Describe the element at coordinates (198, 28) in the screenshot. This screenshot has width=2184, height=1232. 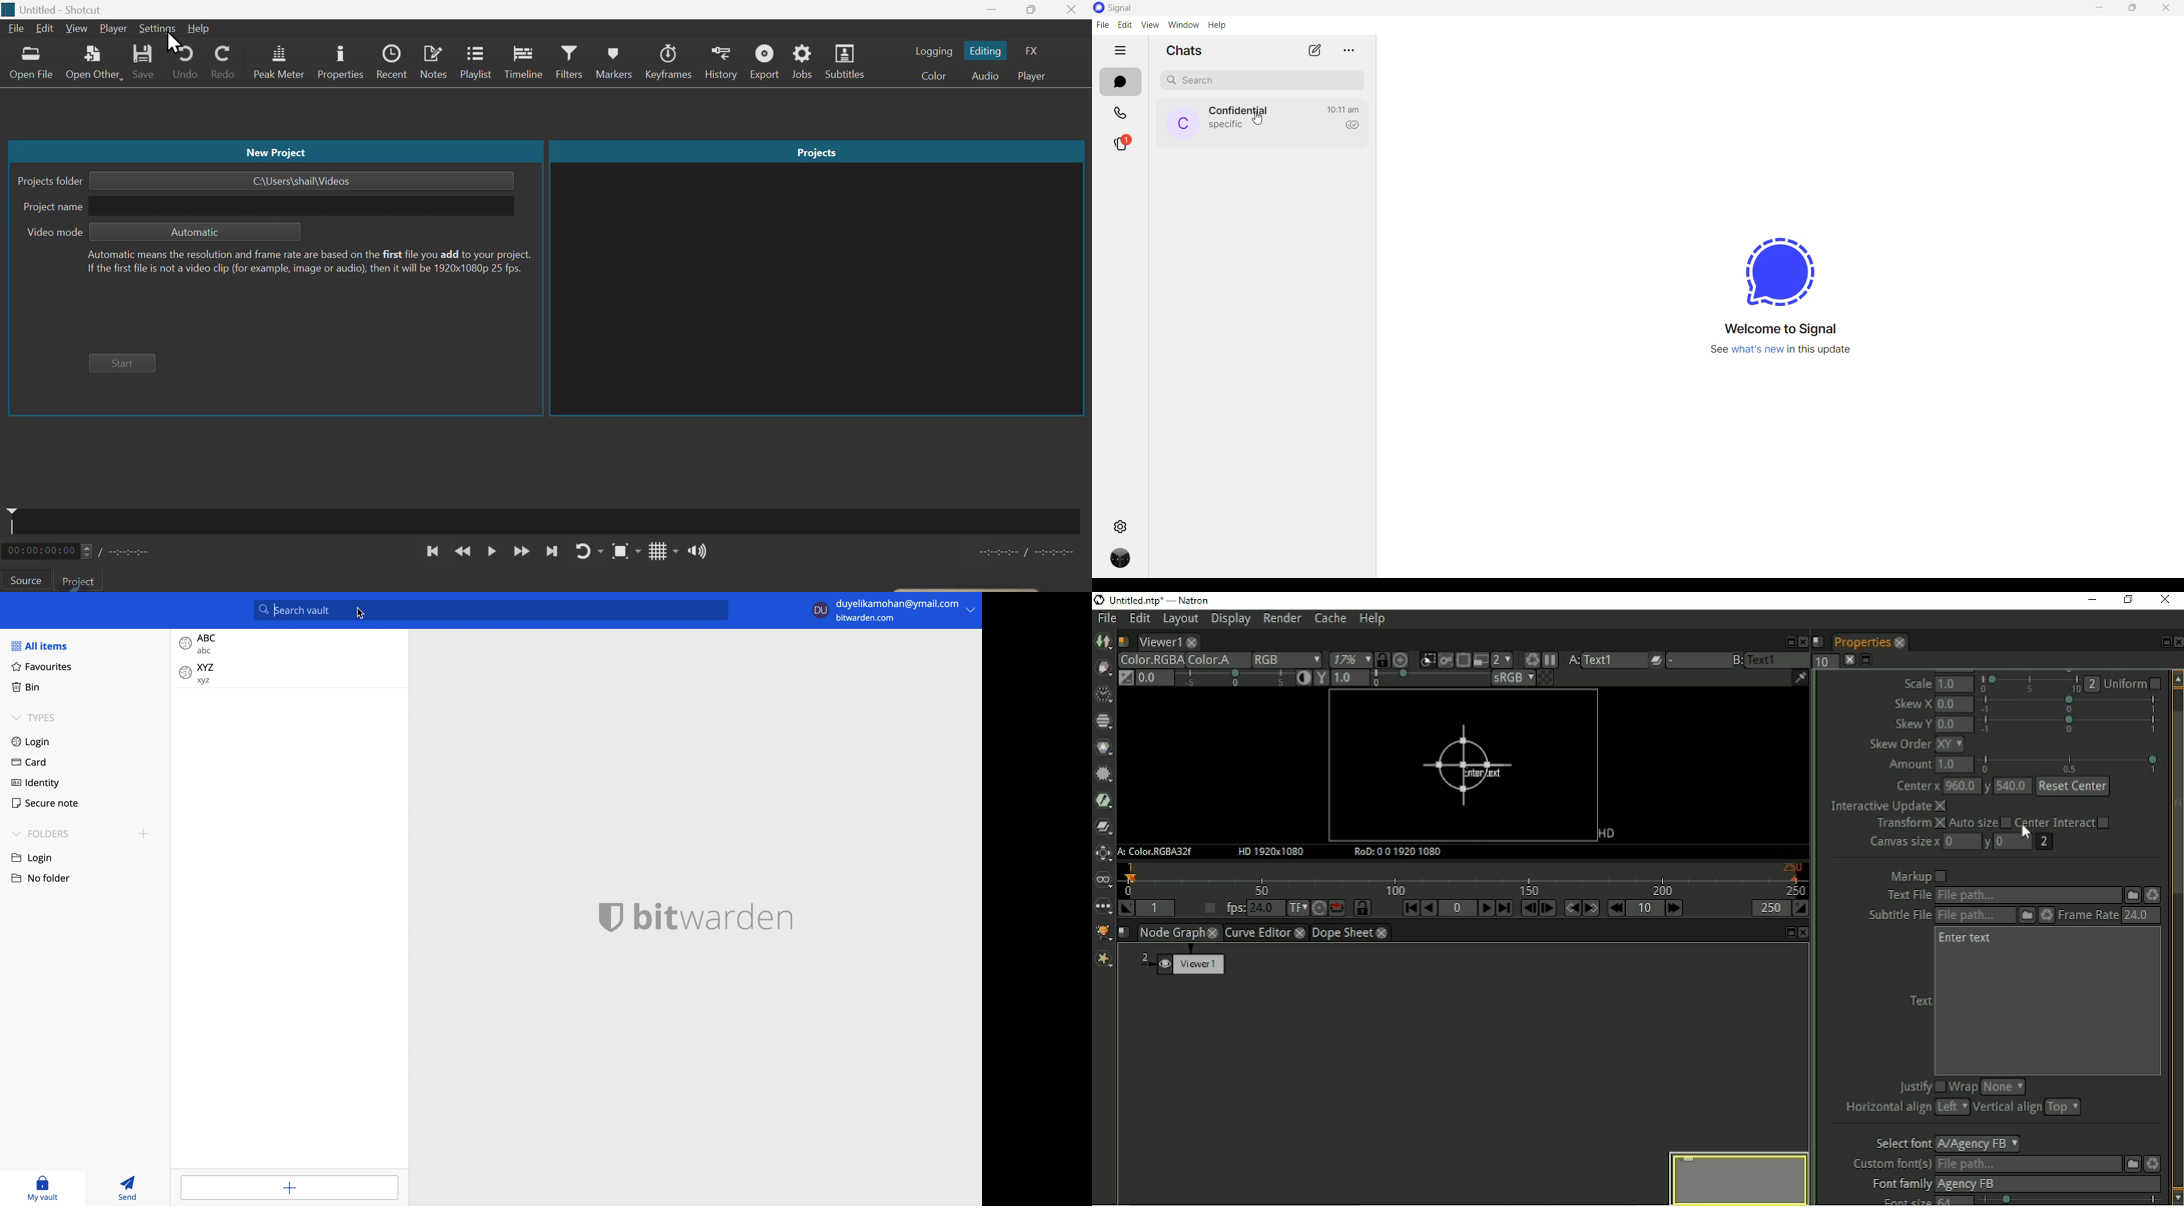
I see `Help` at that location.